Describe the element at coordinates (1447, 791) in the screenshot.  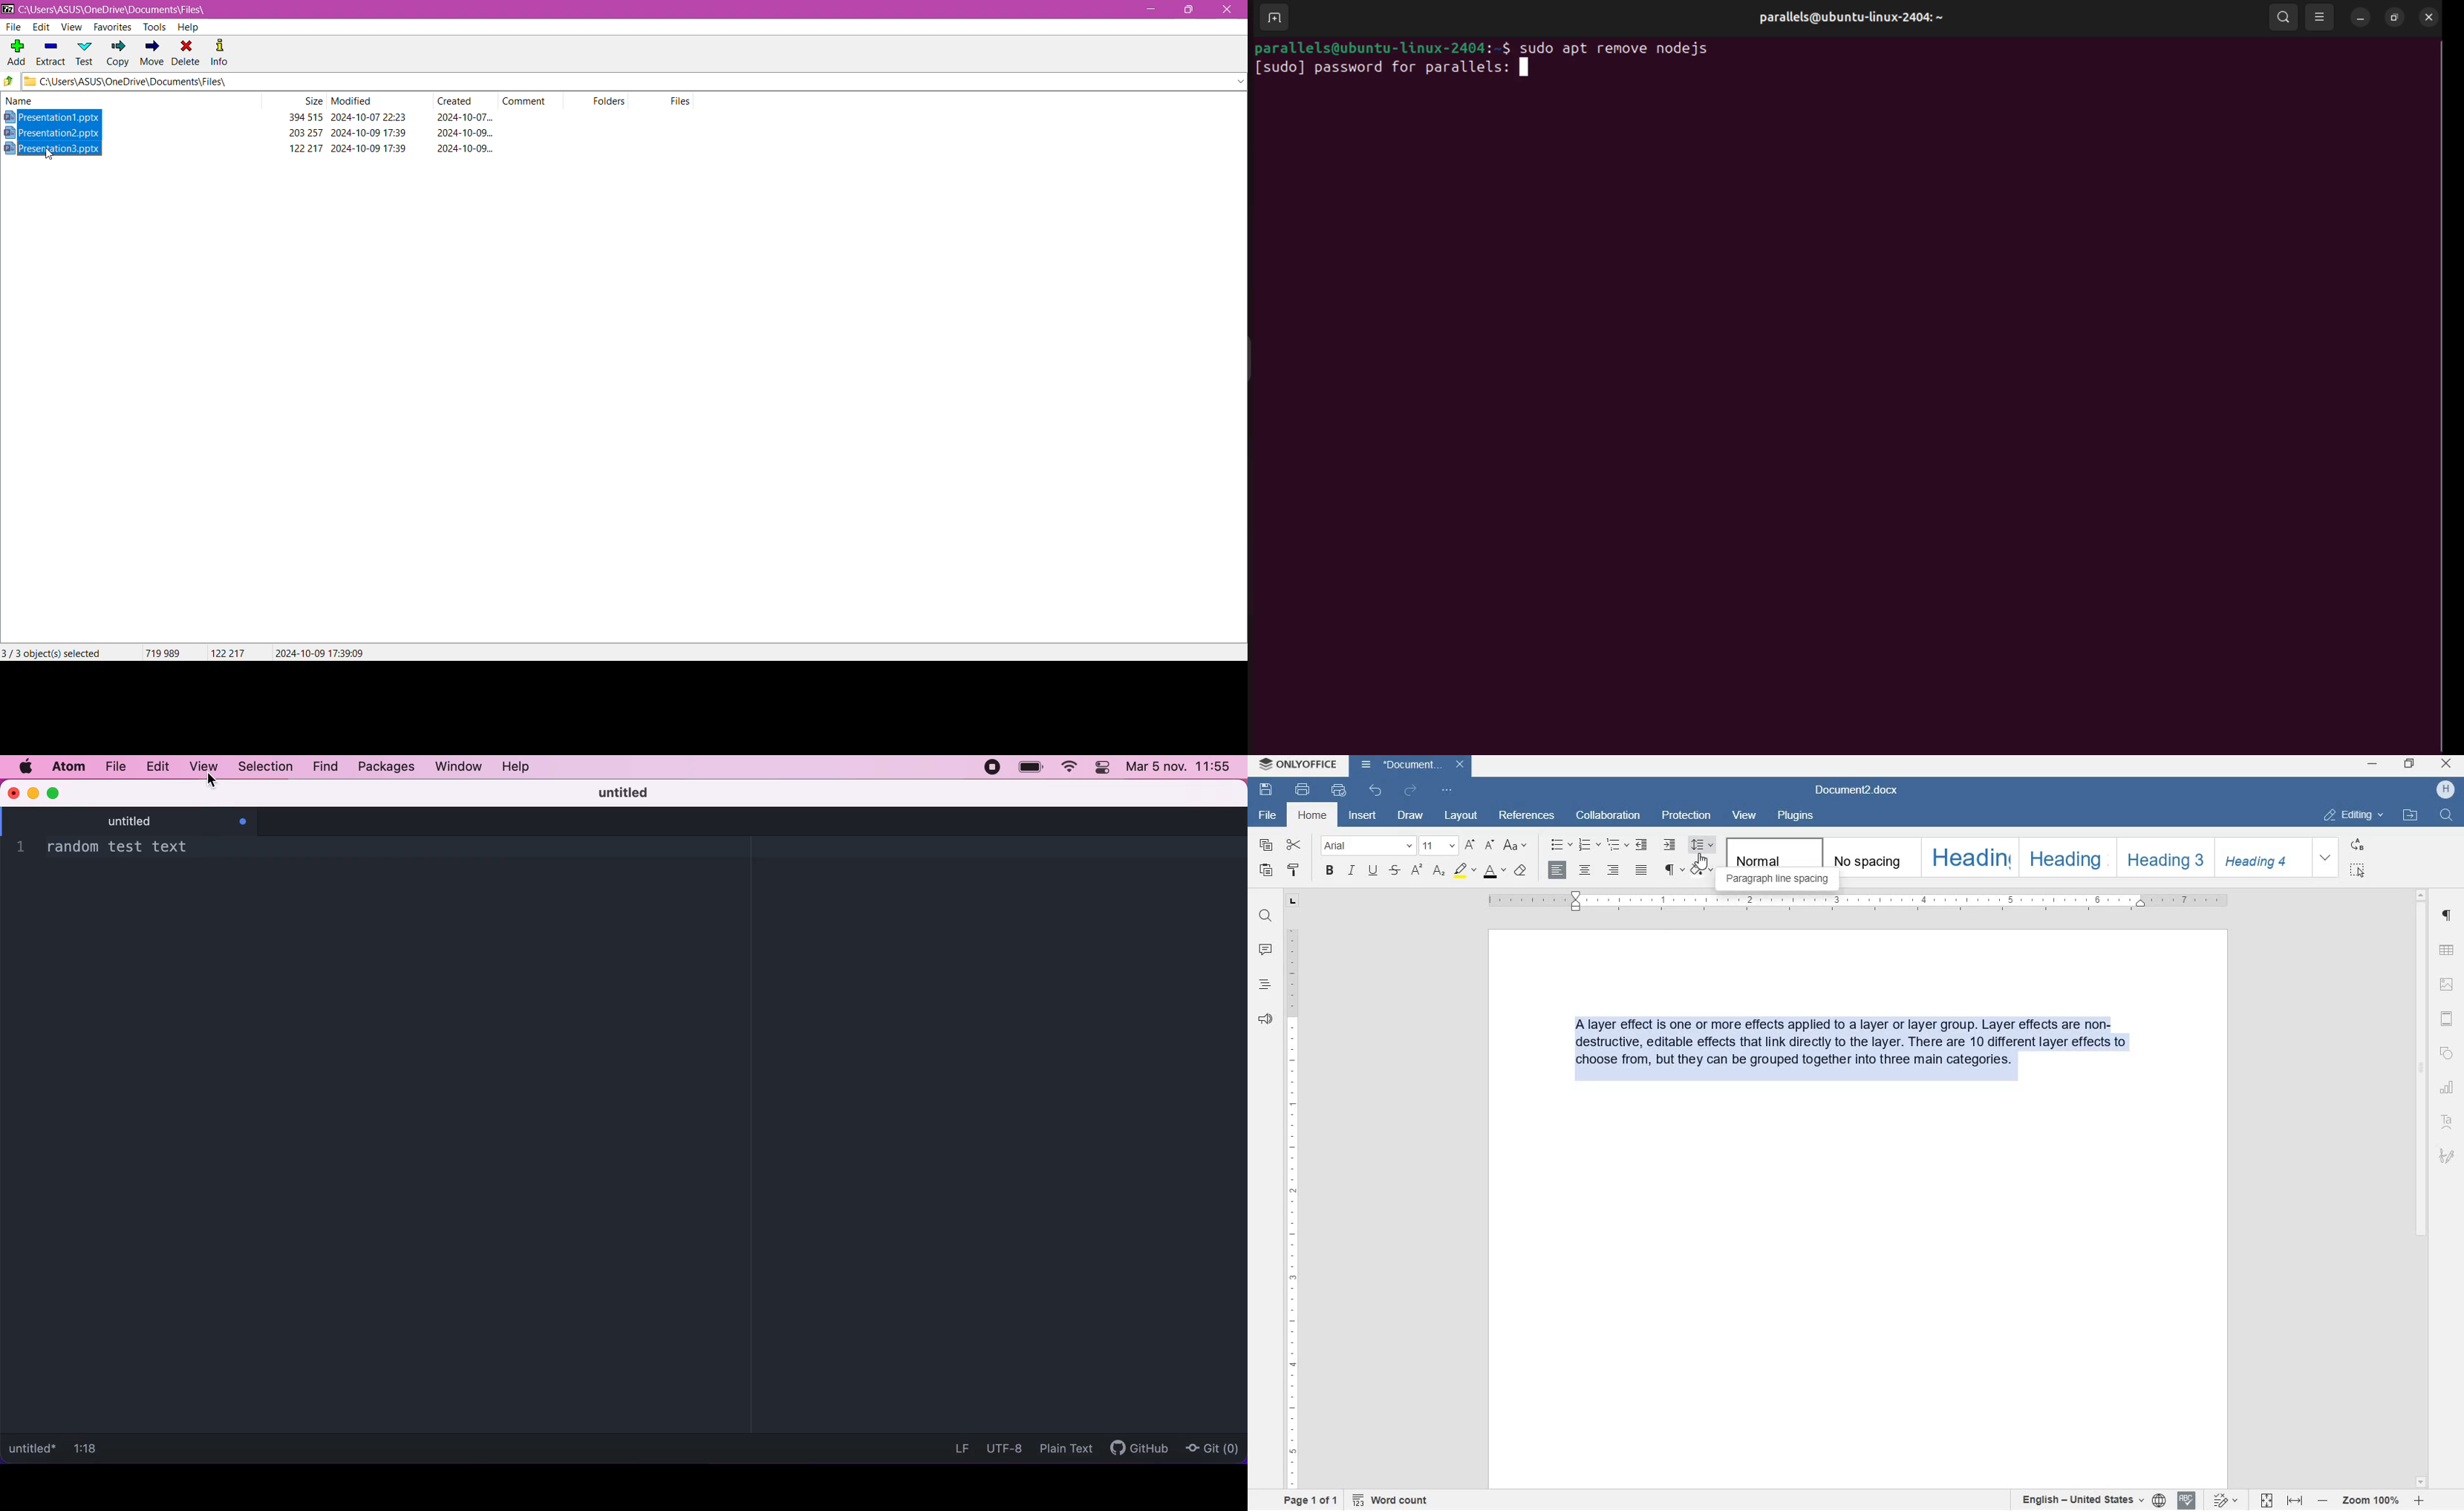
I see `customize quick access toolbar` at that location.